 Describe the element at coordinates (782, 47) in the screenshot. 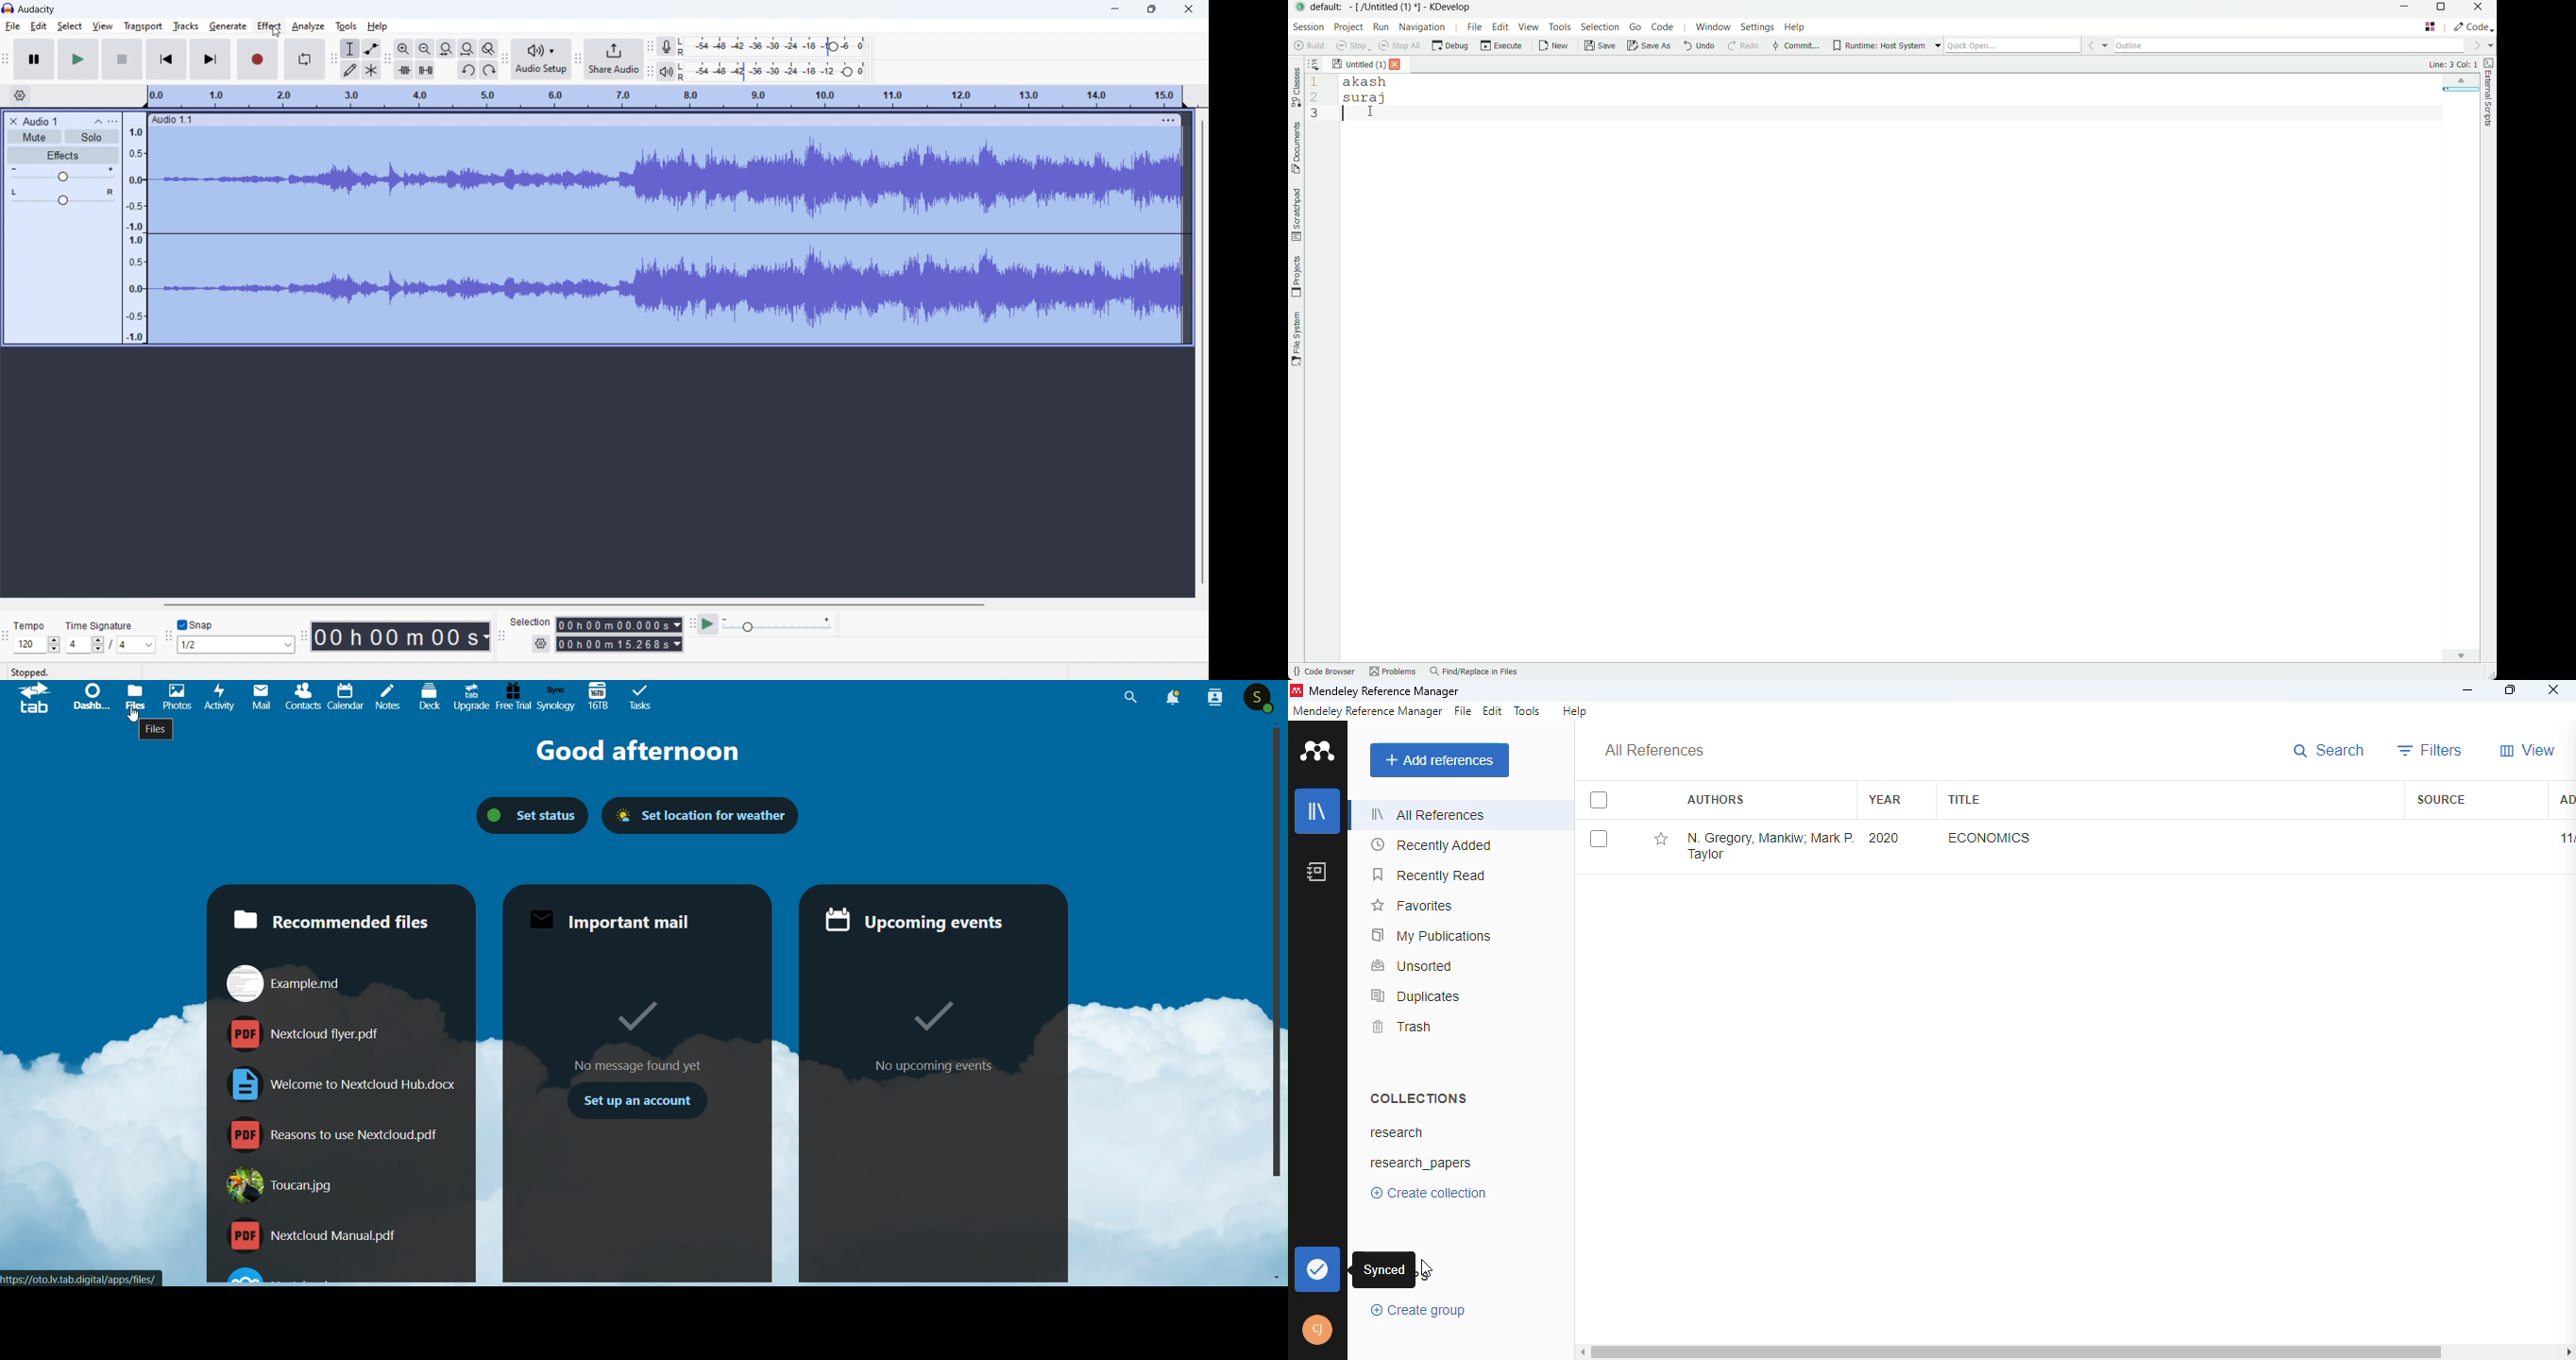

I see `record level` at that location.